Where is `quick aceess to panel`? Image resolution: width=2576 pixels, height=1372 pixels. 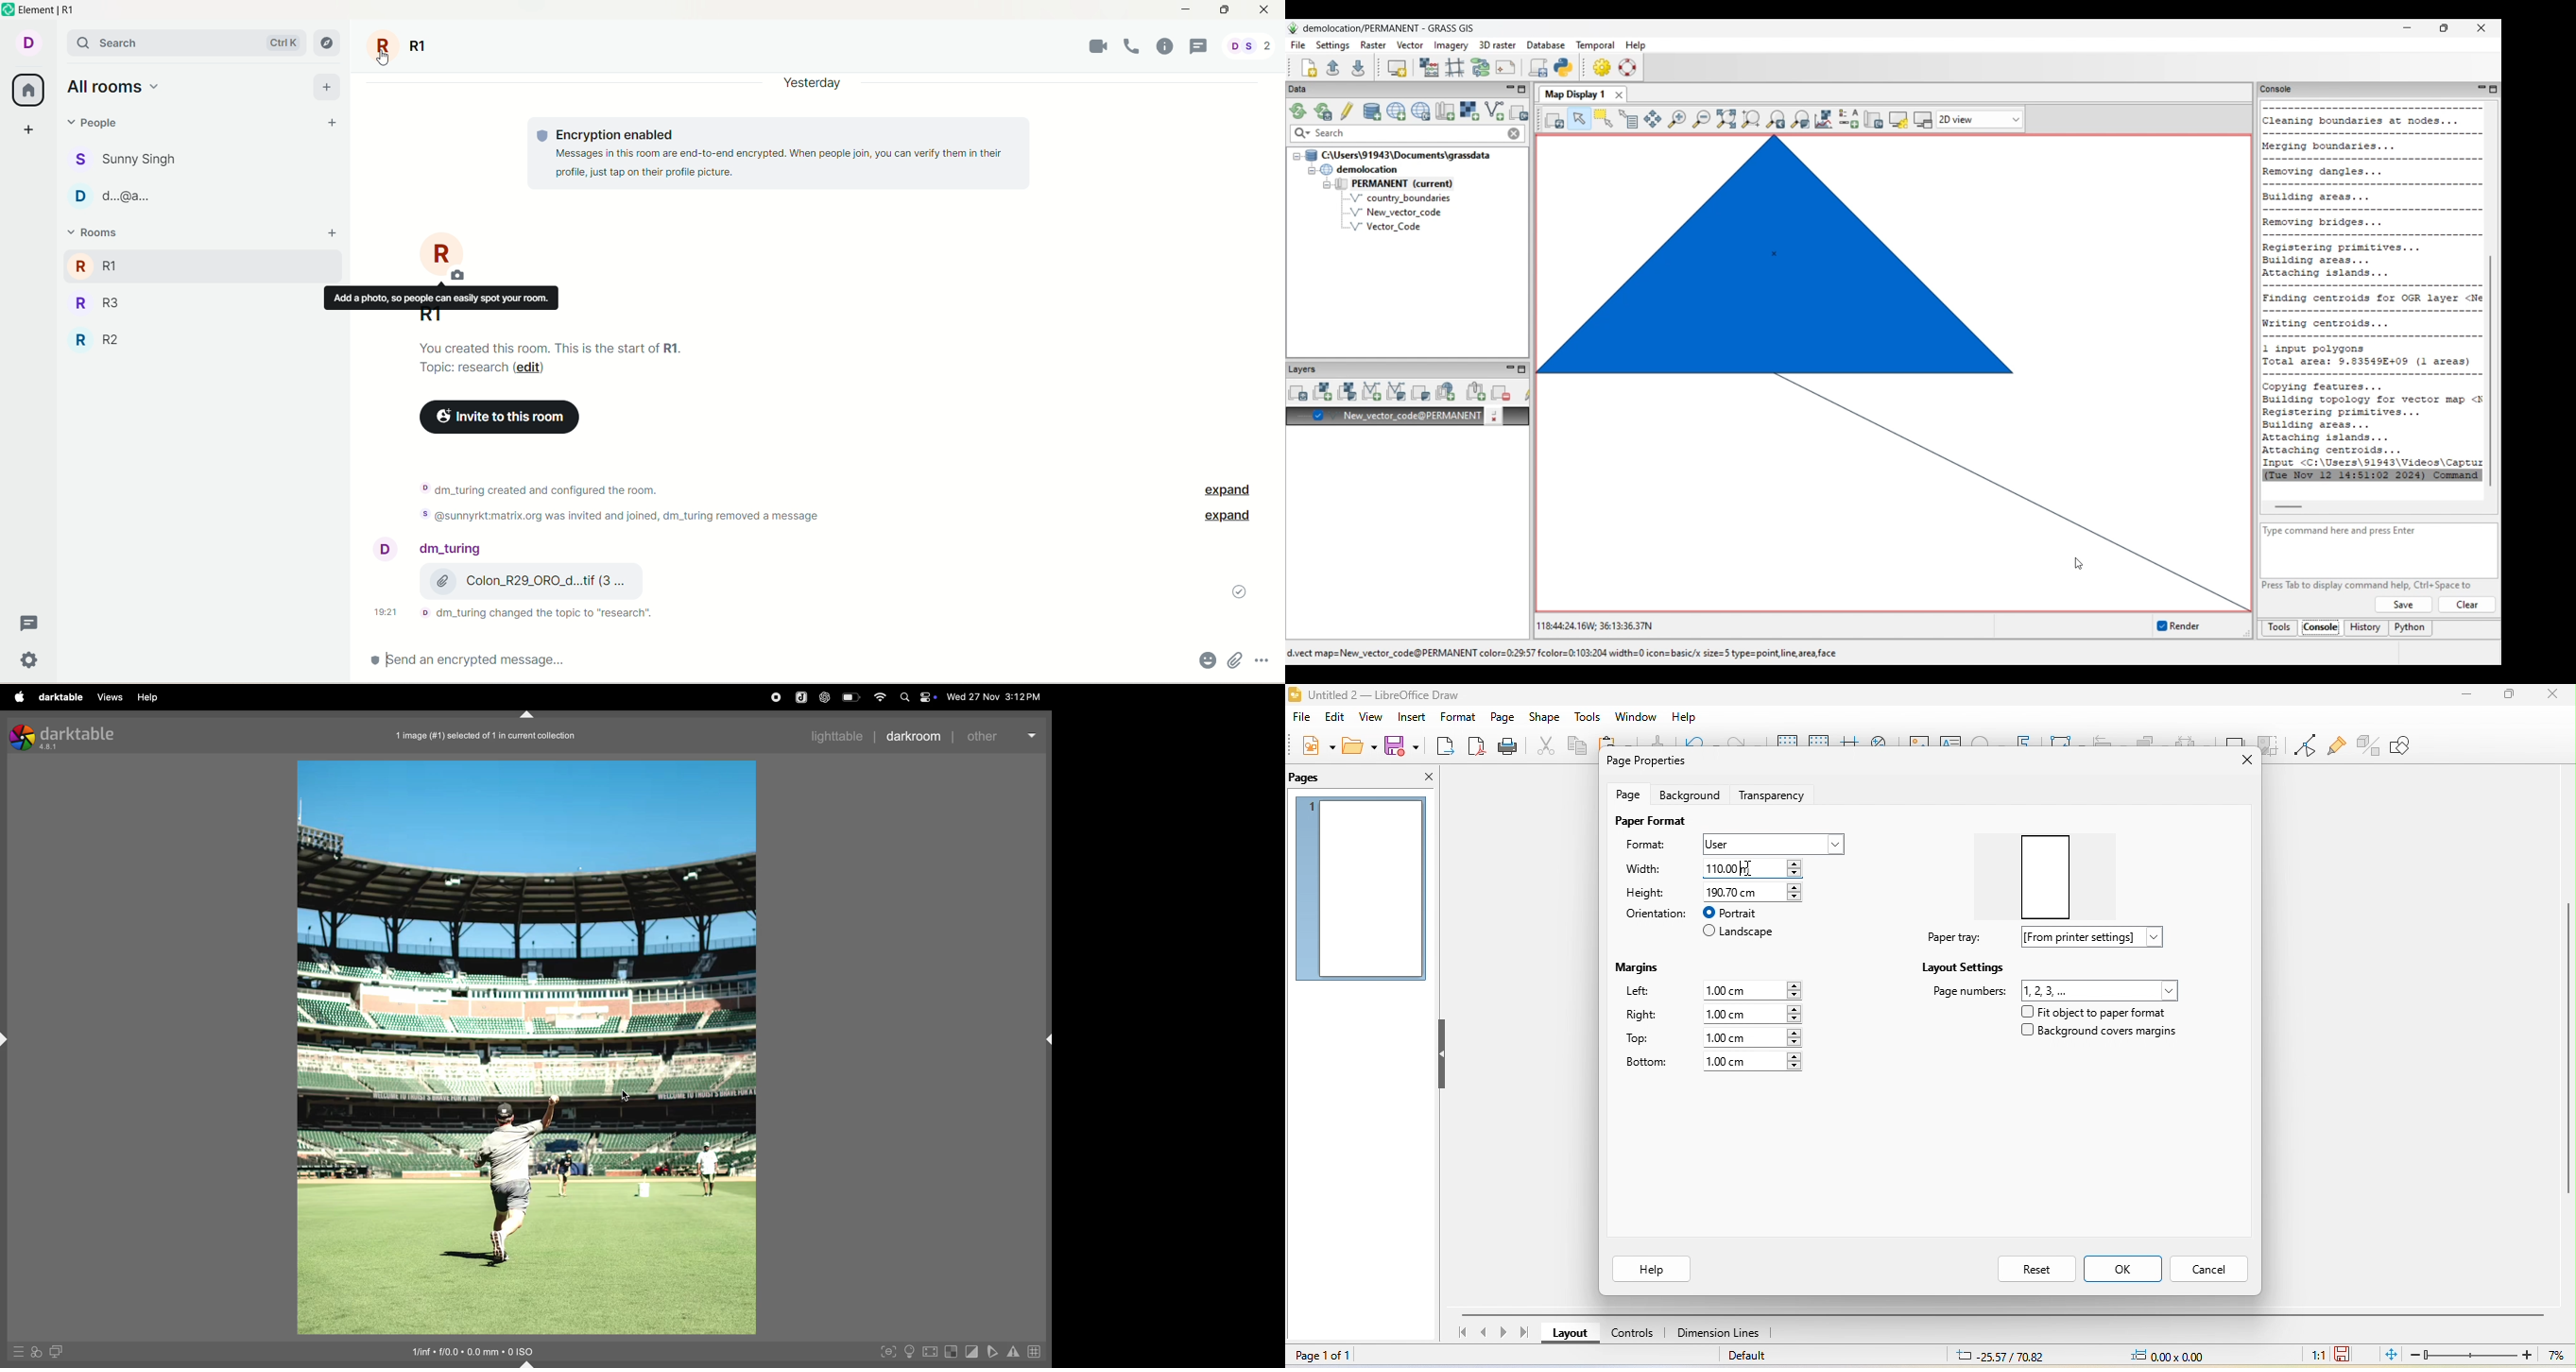 quick aceess to panel is located at coordinates (19, 1351).